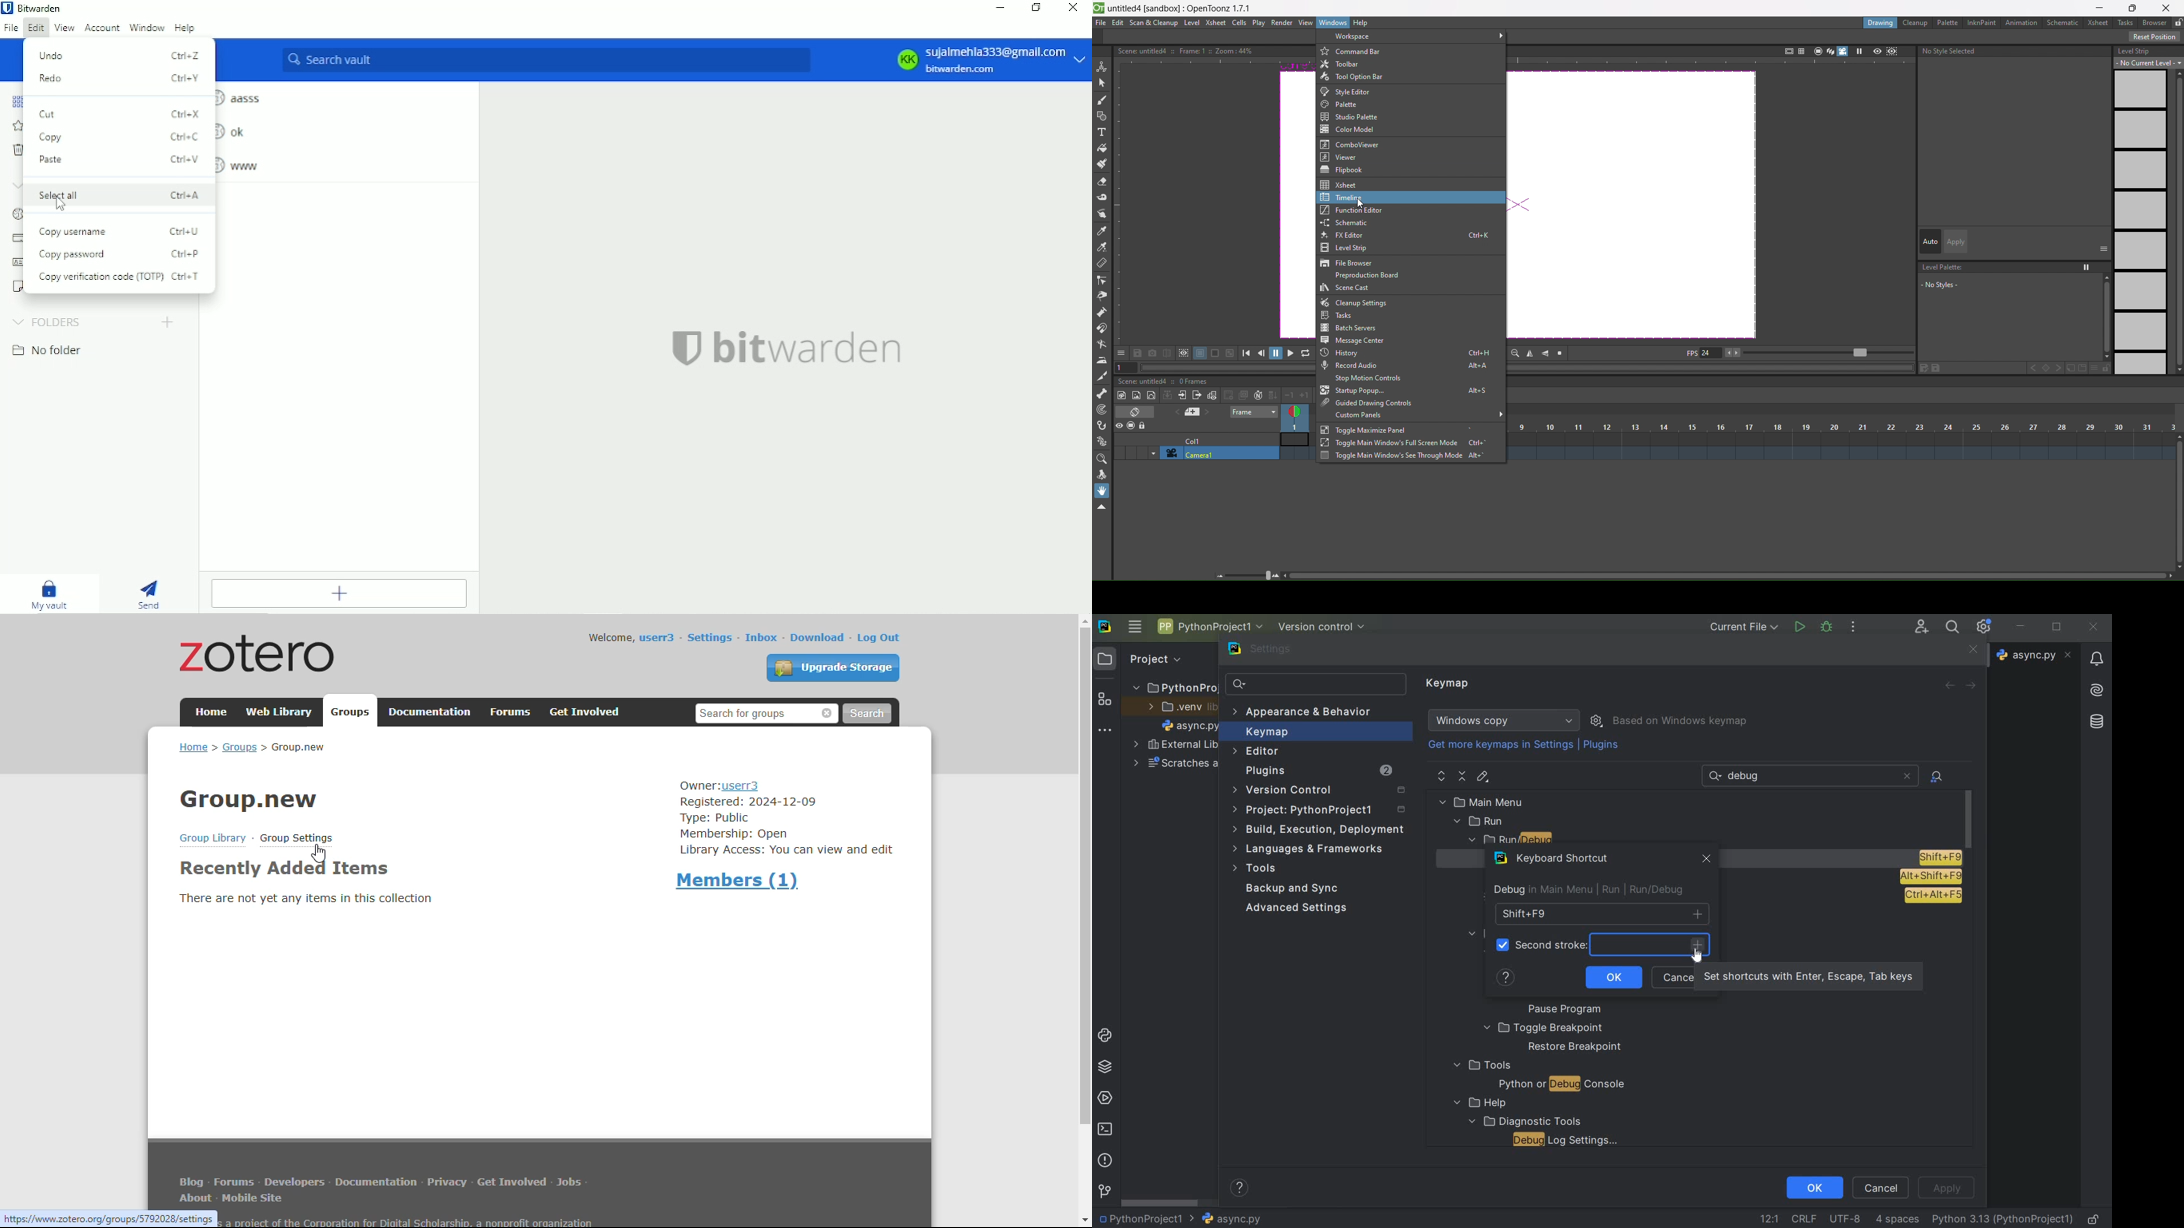  Describe the element at coordinates (1540, 890) in the screenshot. I see `debug inmain menu` at that location.